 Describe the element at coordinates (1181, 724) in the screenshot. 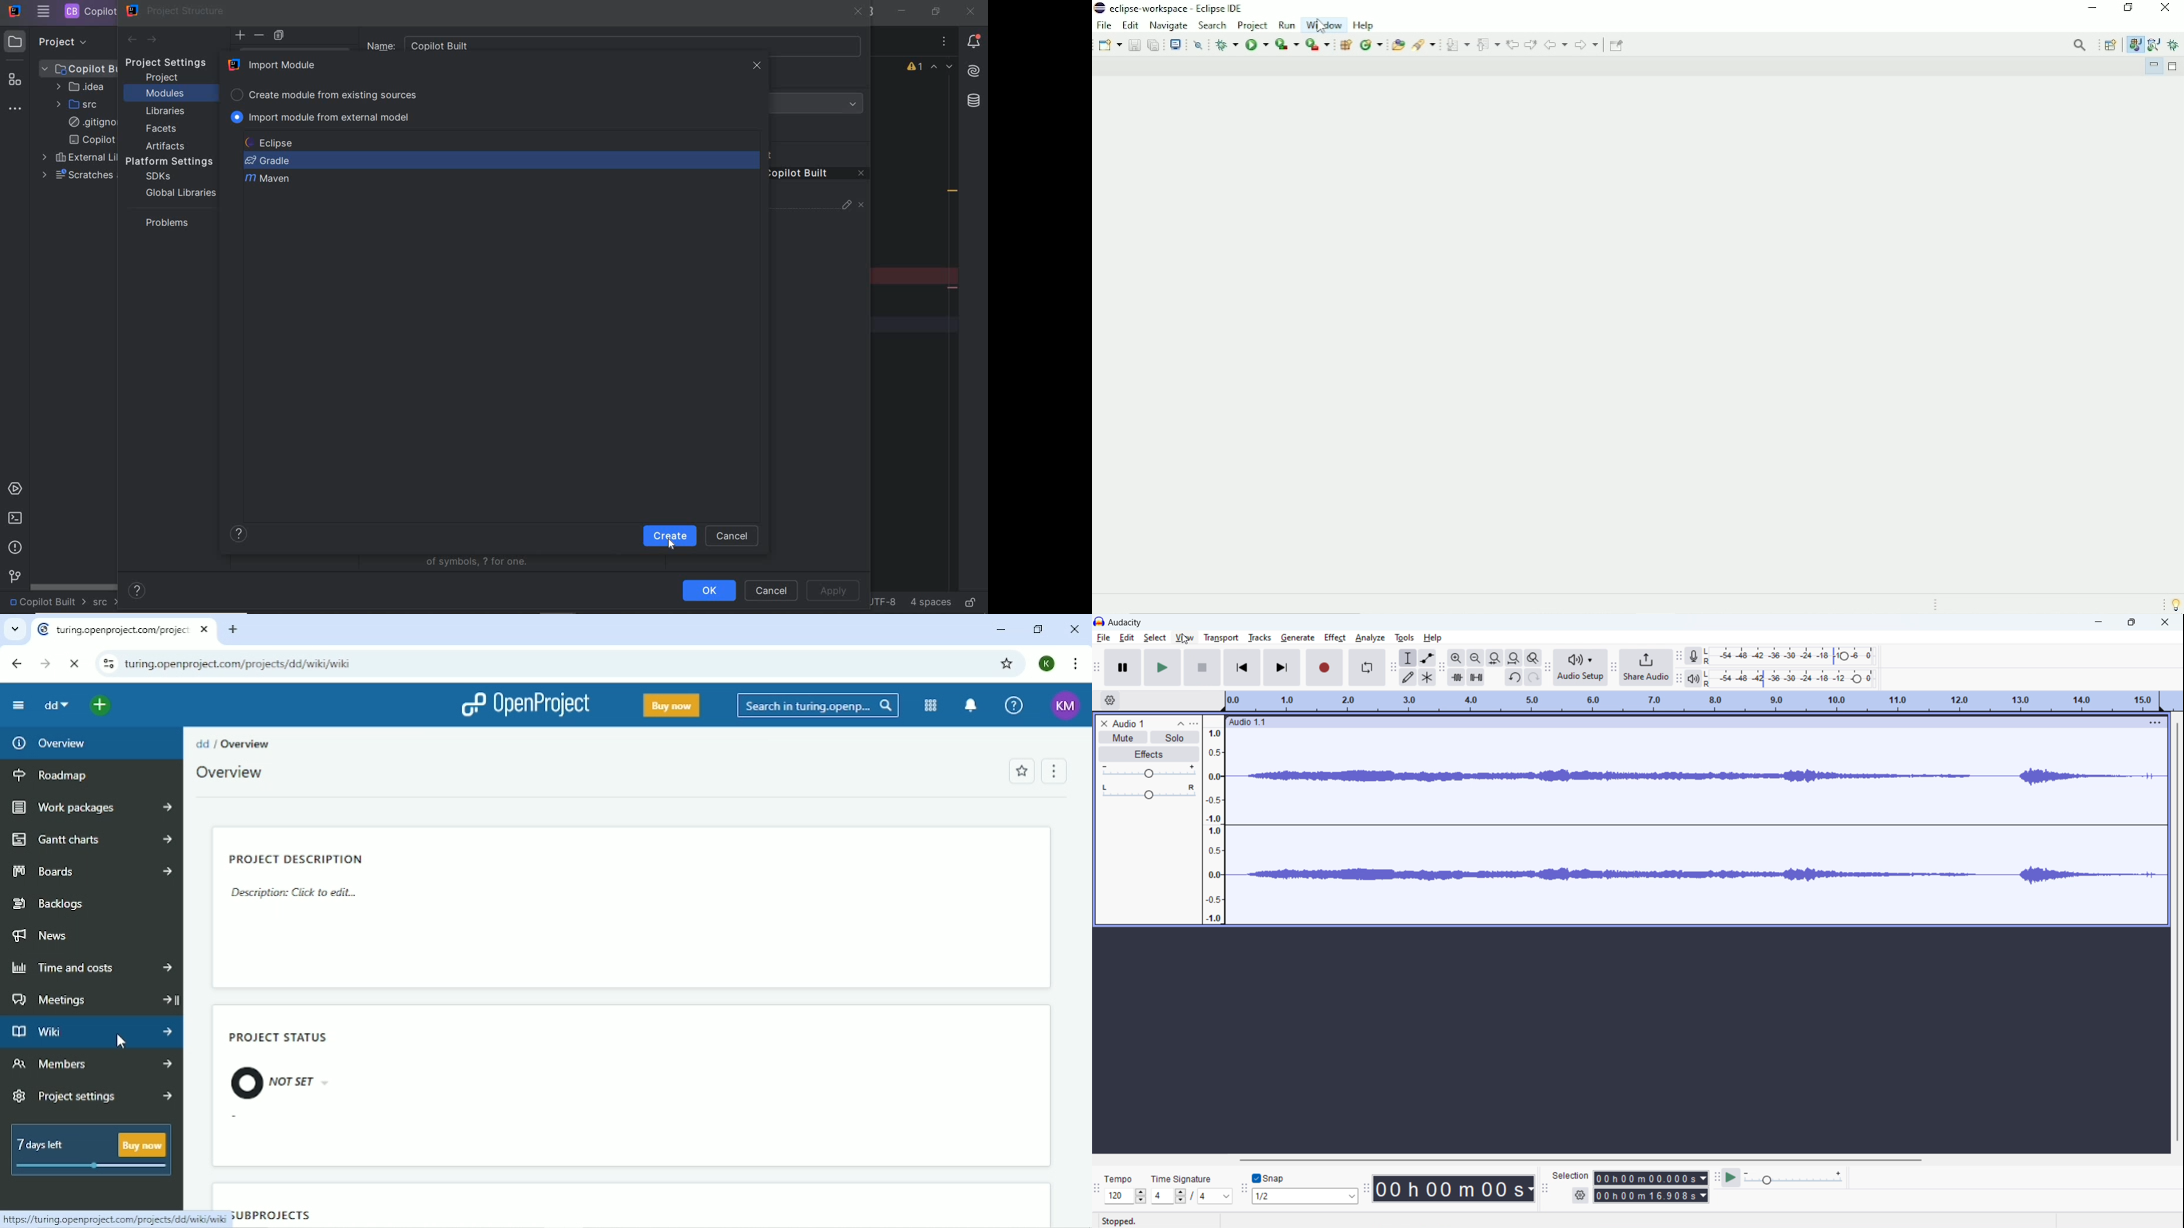

I see `collapse` at that location.